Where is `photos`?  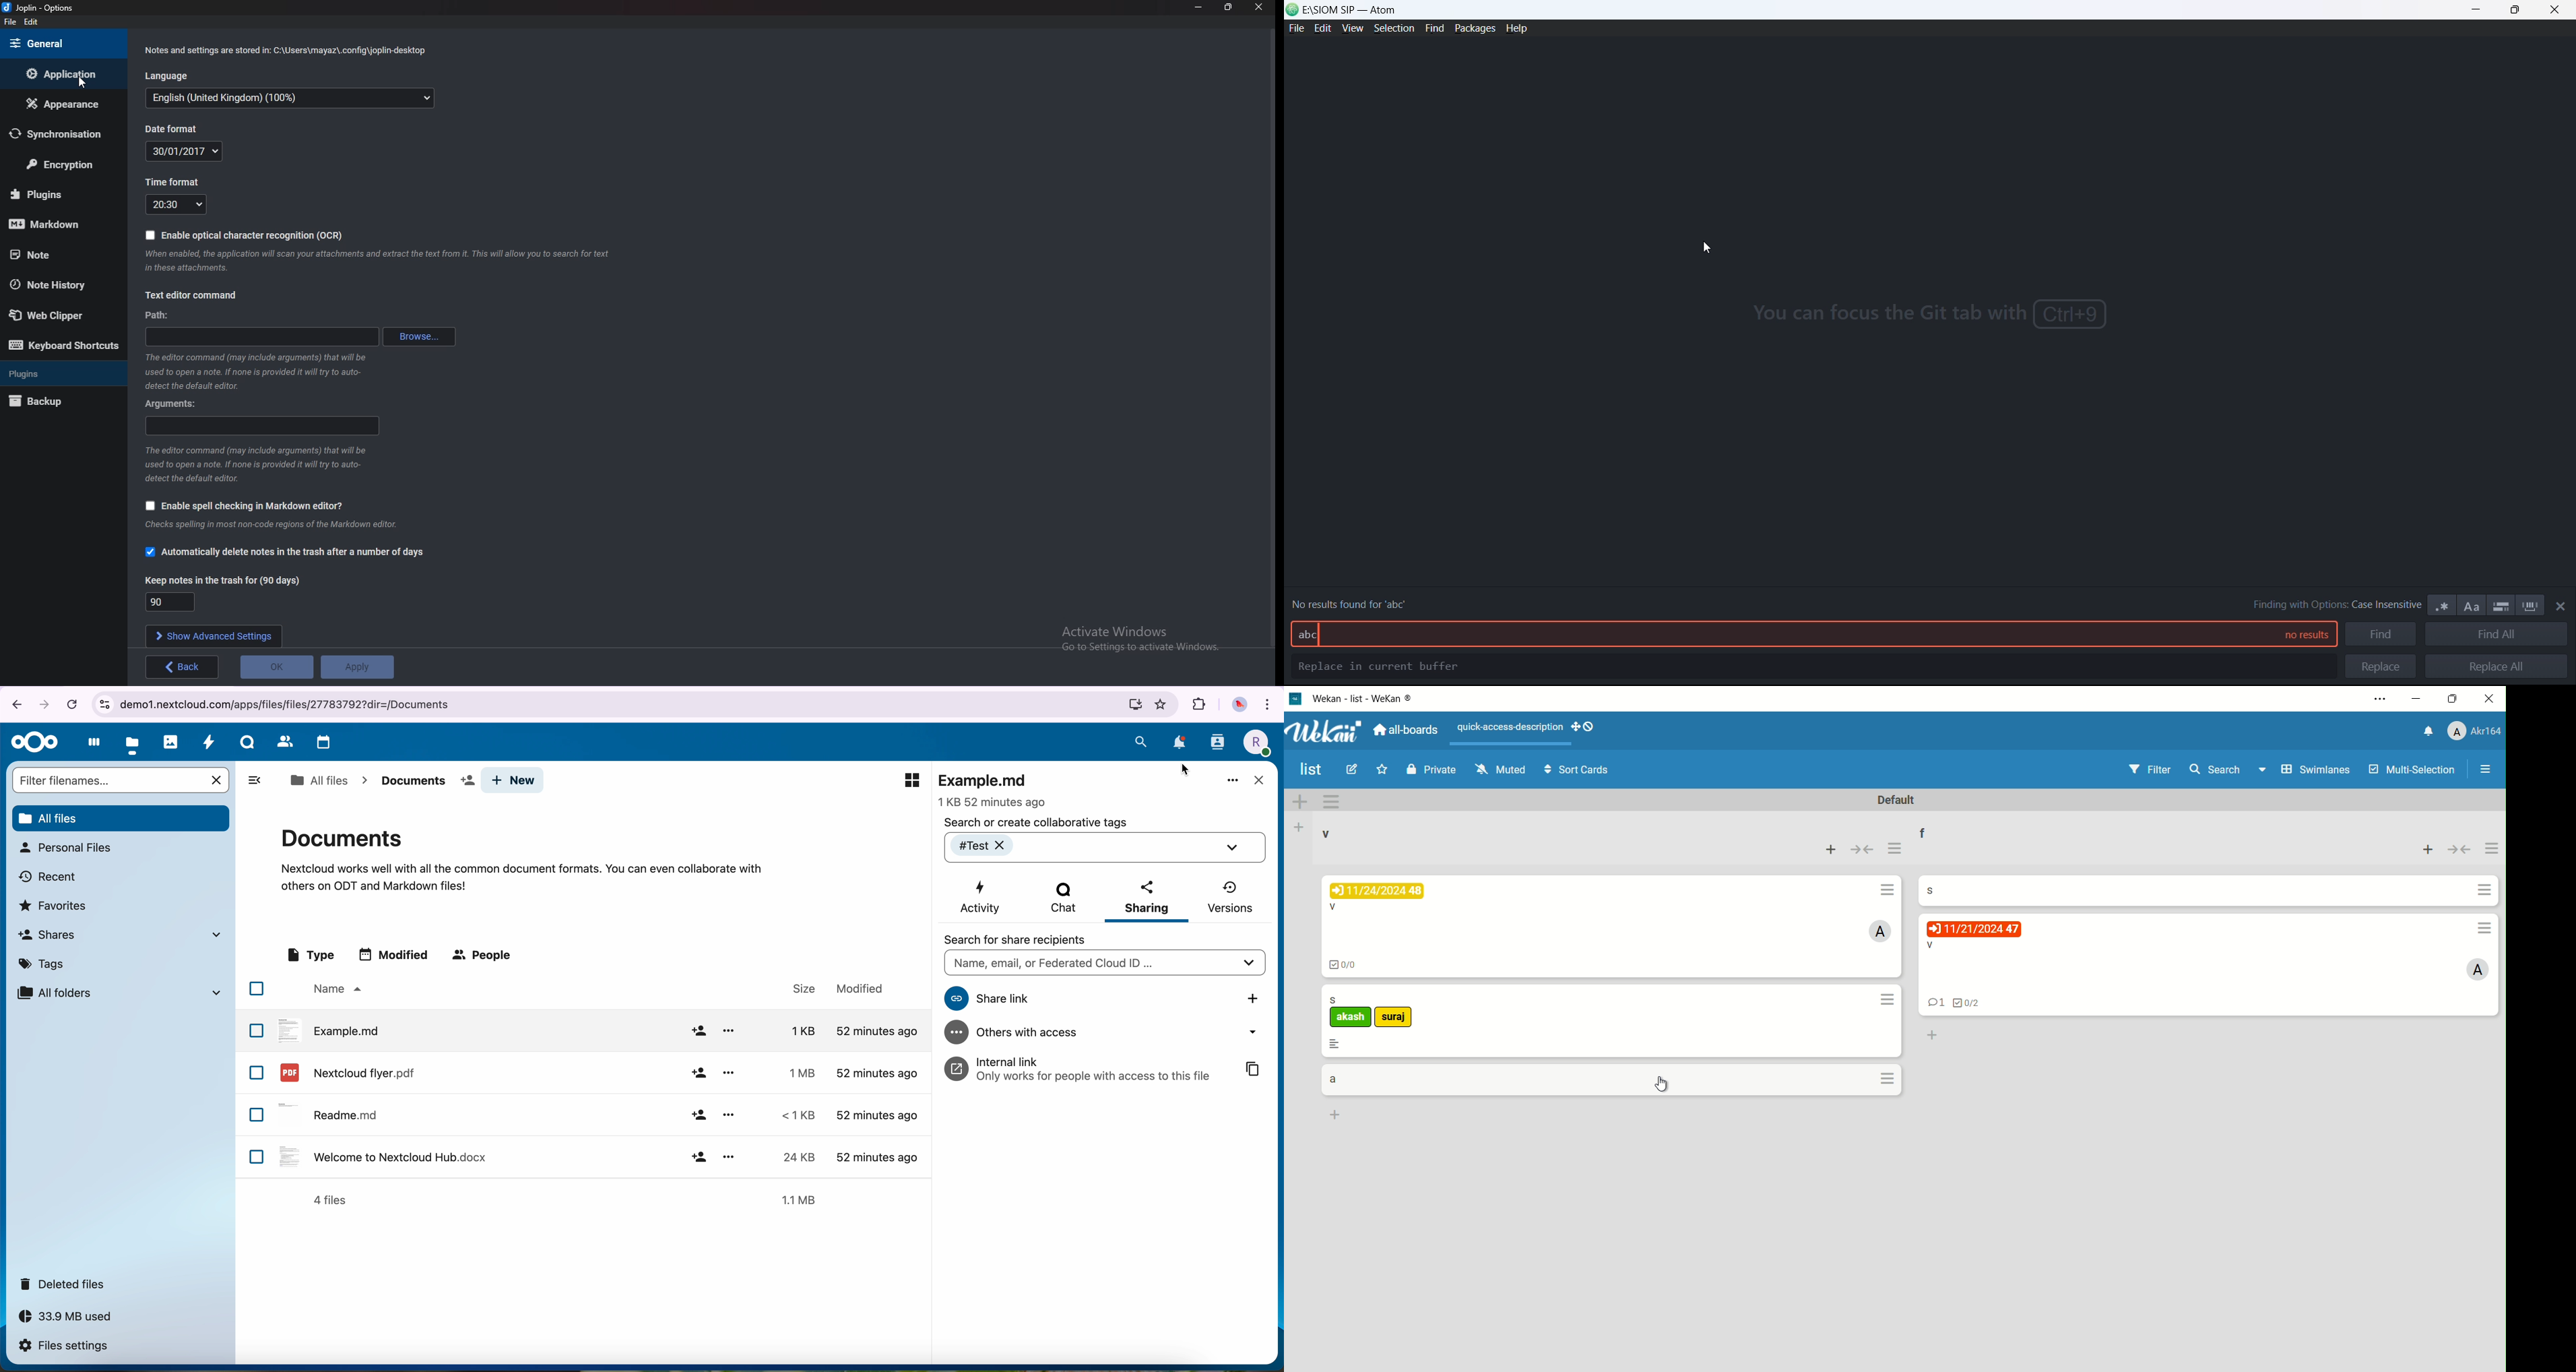 photos is located at coordinates (171, 742).